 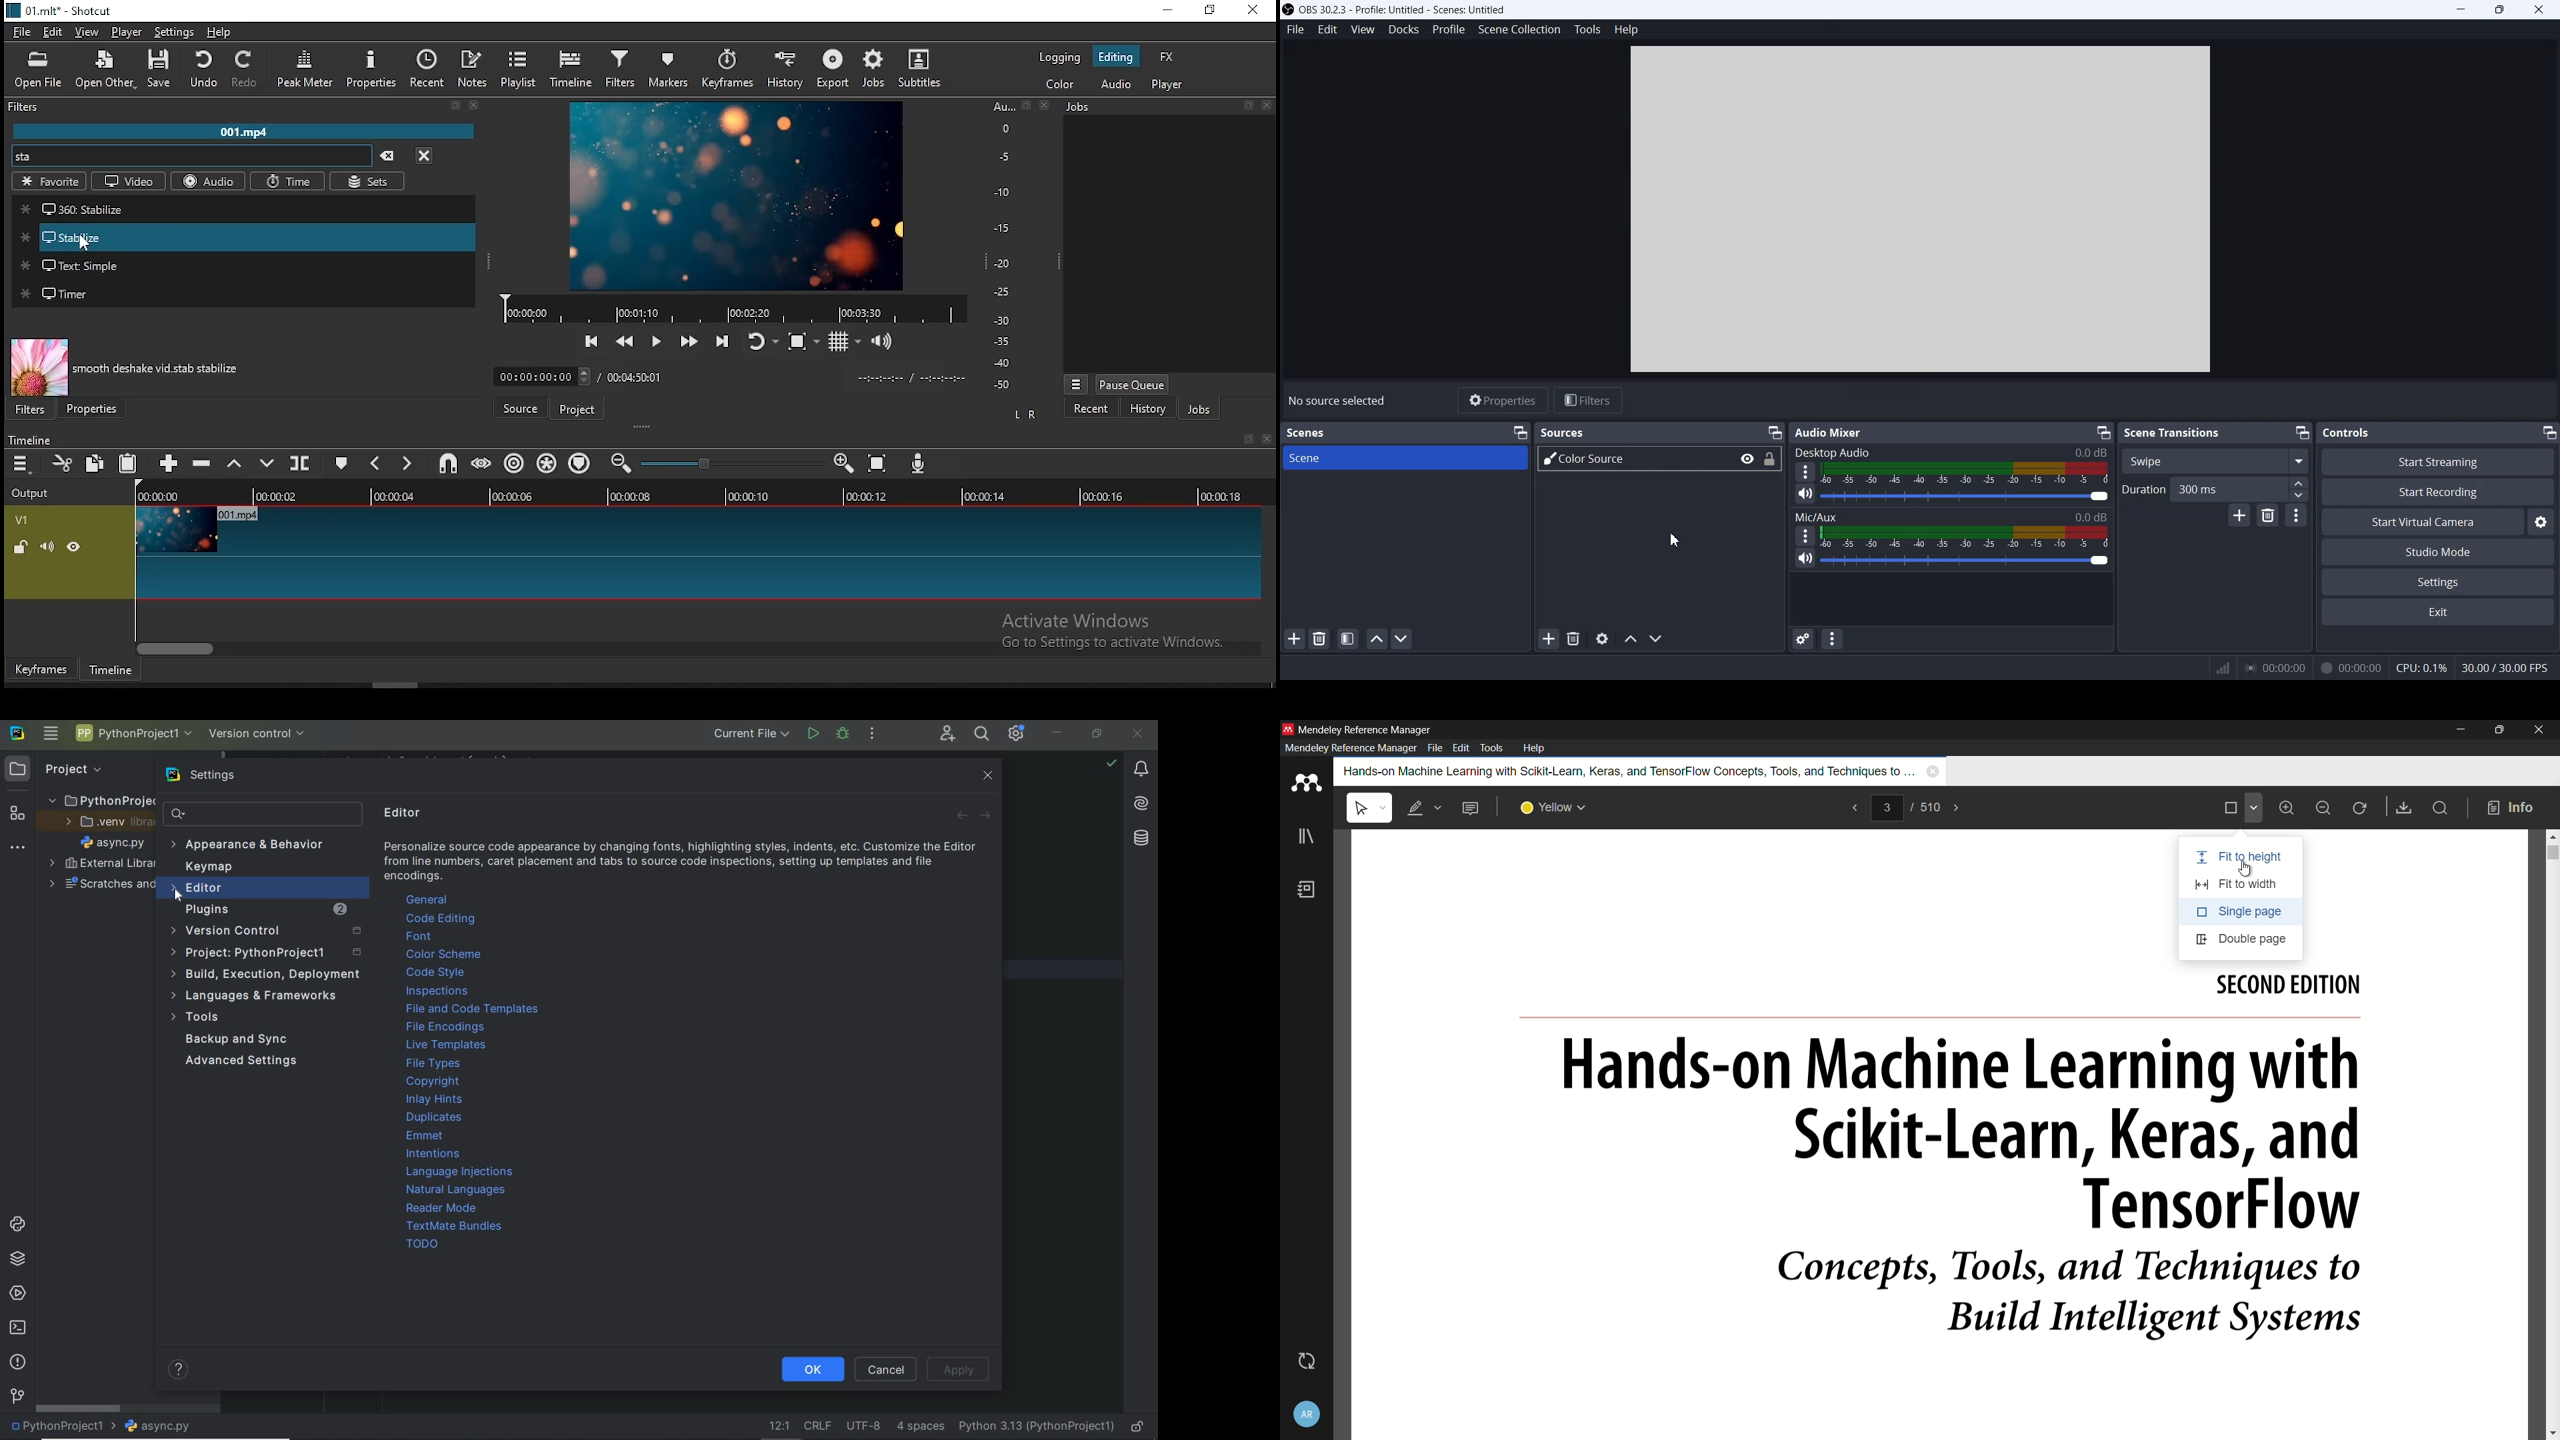 I want to click on Mic/Aux 0.0dB, so click(x=1951, y=515).